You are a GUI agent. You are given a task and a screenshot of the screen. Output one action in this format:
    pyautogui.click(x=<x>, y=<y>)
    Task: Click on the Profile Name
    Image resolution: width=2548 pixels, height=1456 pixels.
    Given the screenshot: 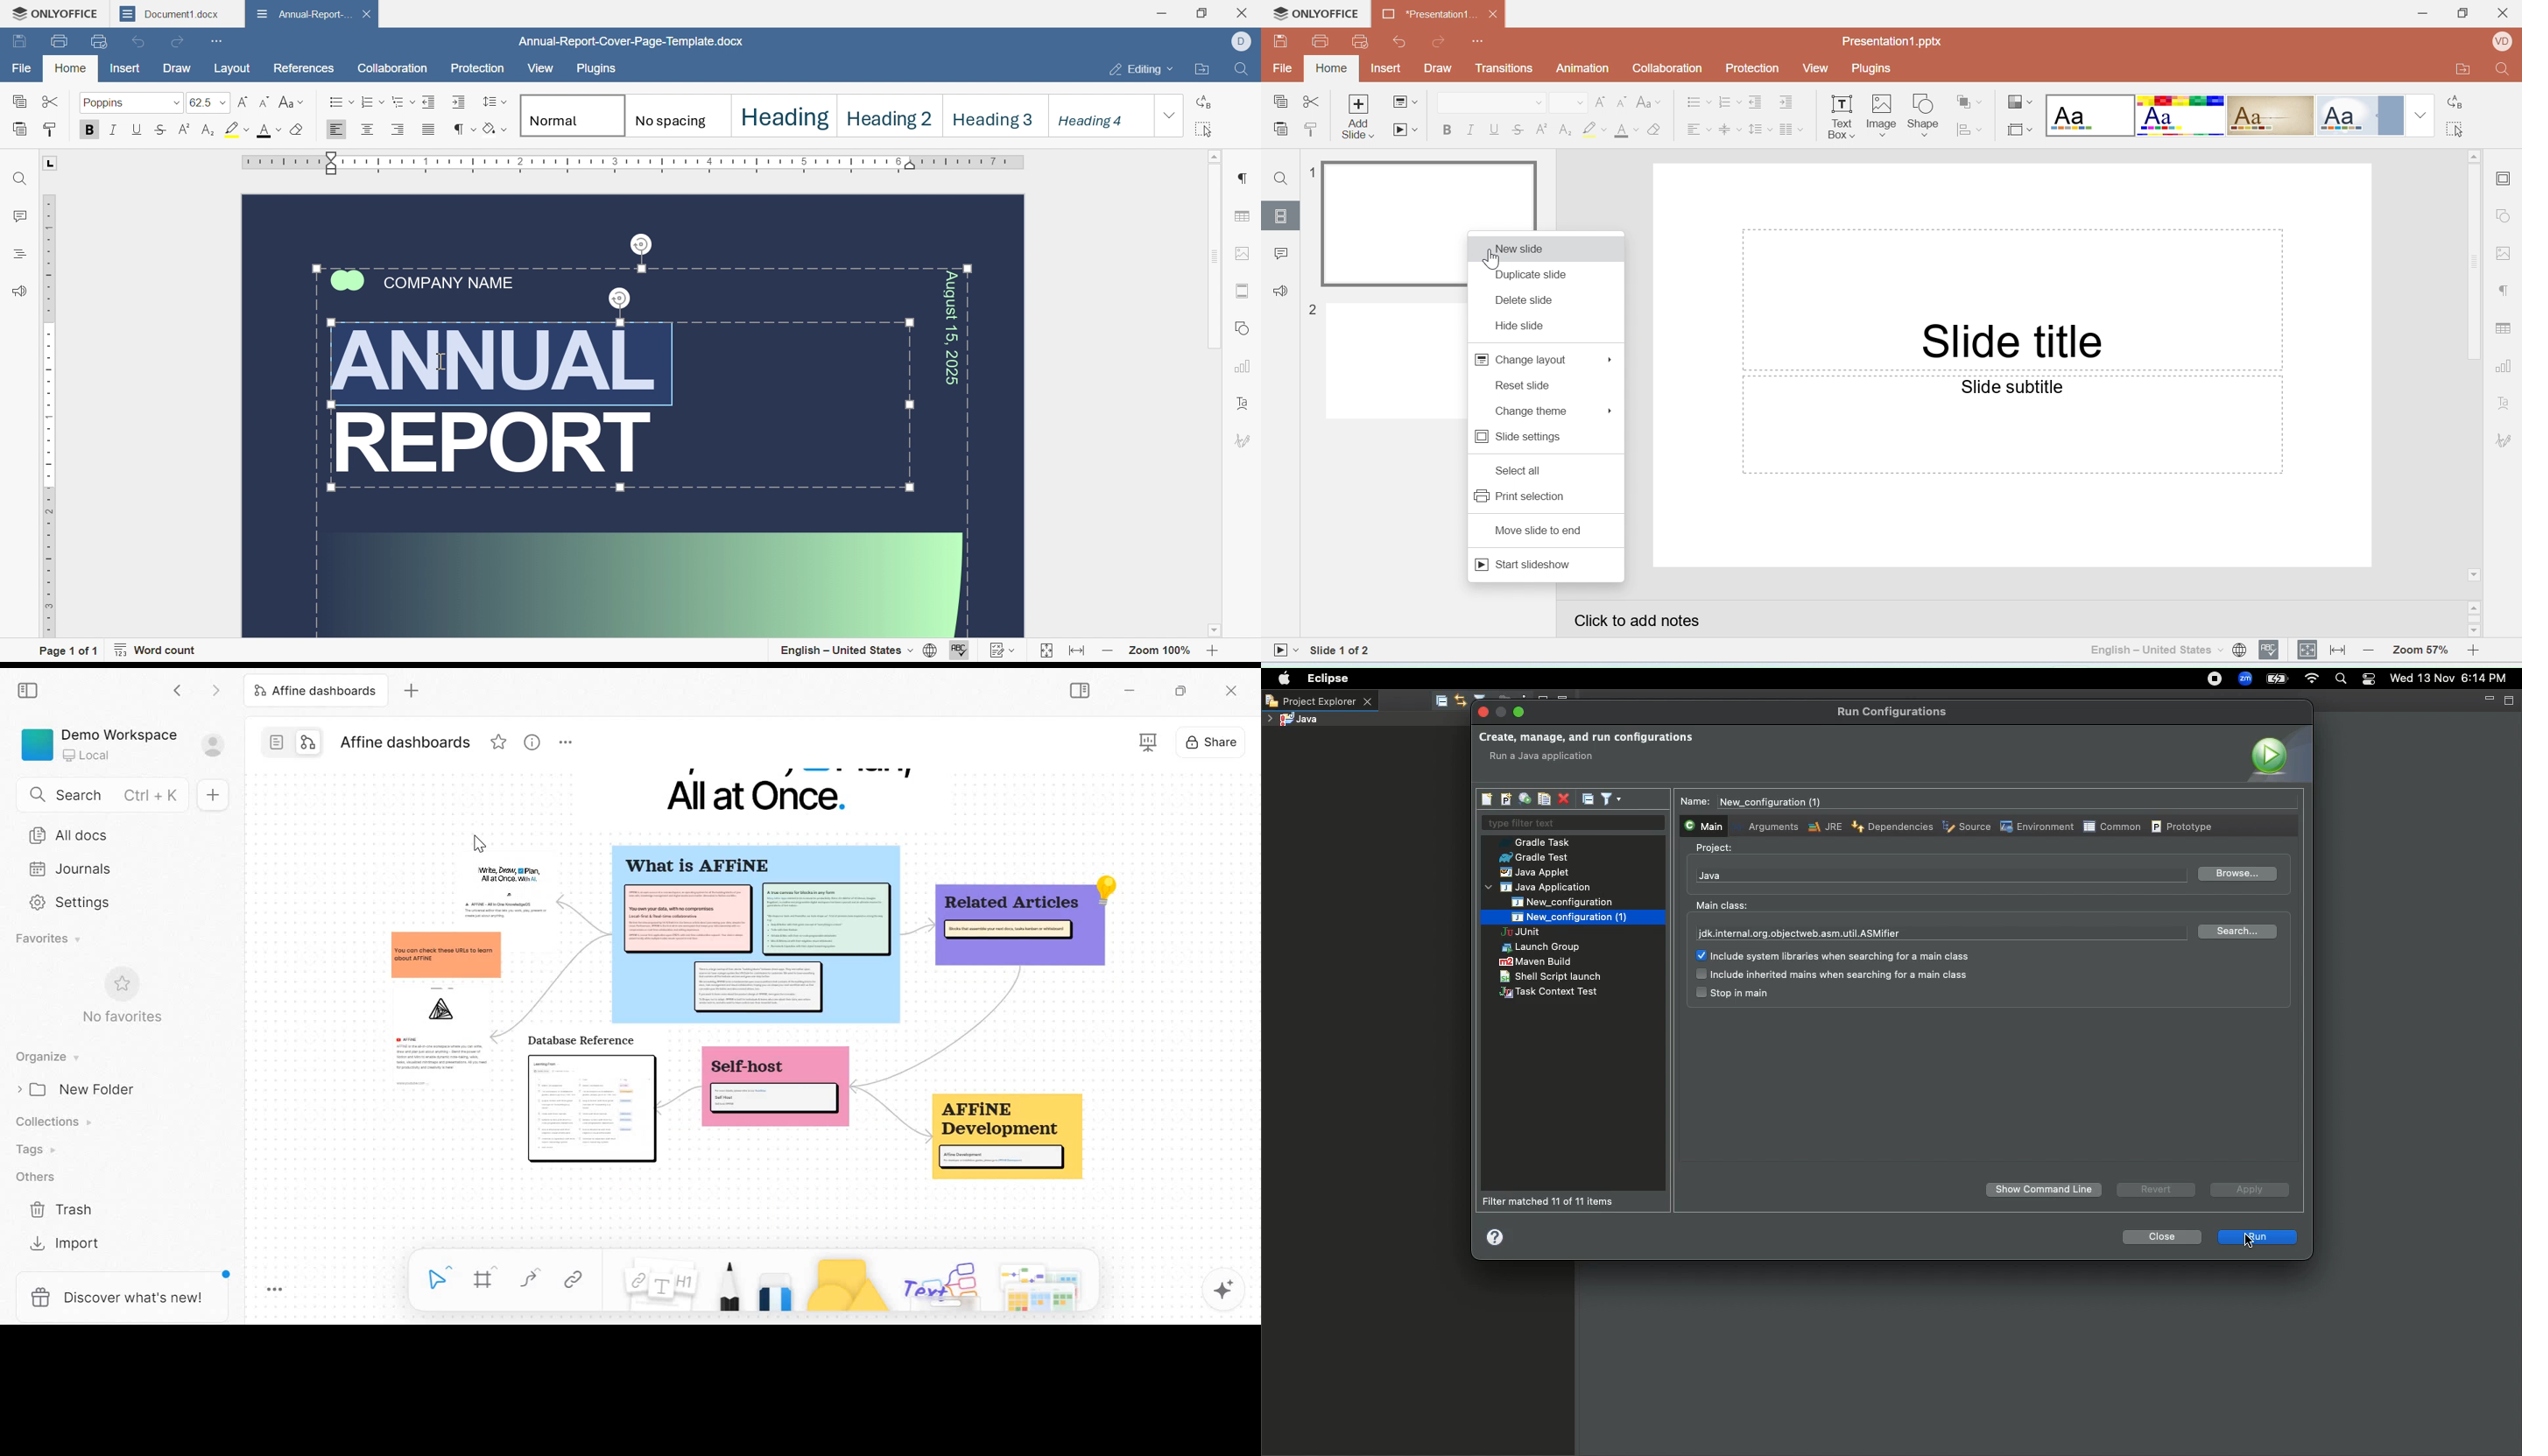 What is the action you would take?
    pyautogui.click(x=2499, y=43)
    